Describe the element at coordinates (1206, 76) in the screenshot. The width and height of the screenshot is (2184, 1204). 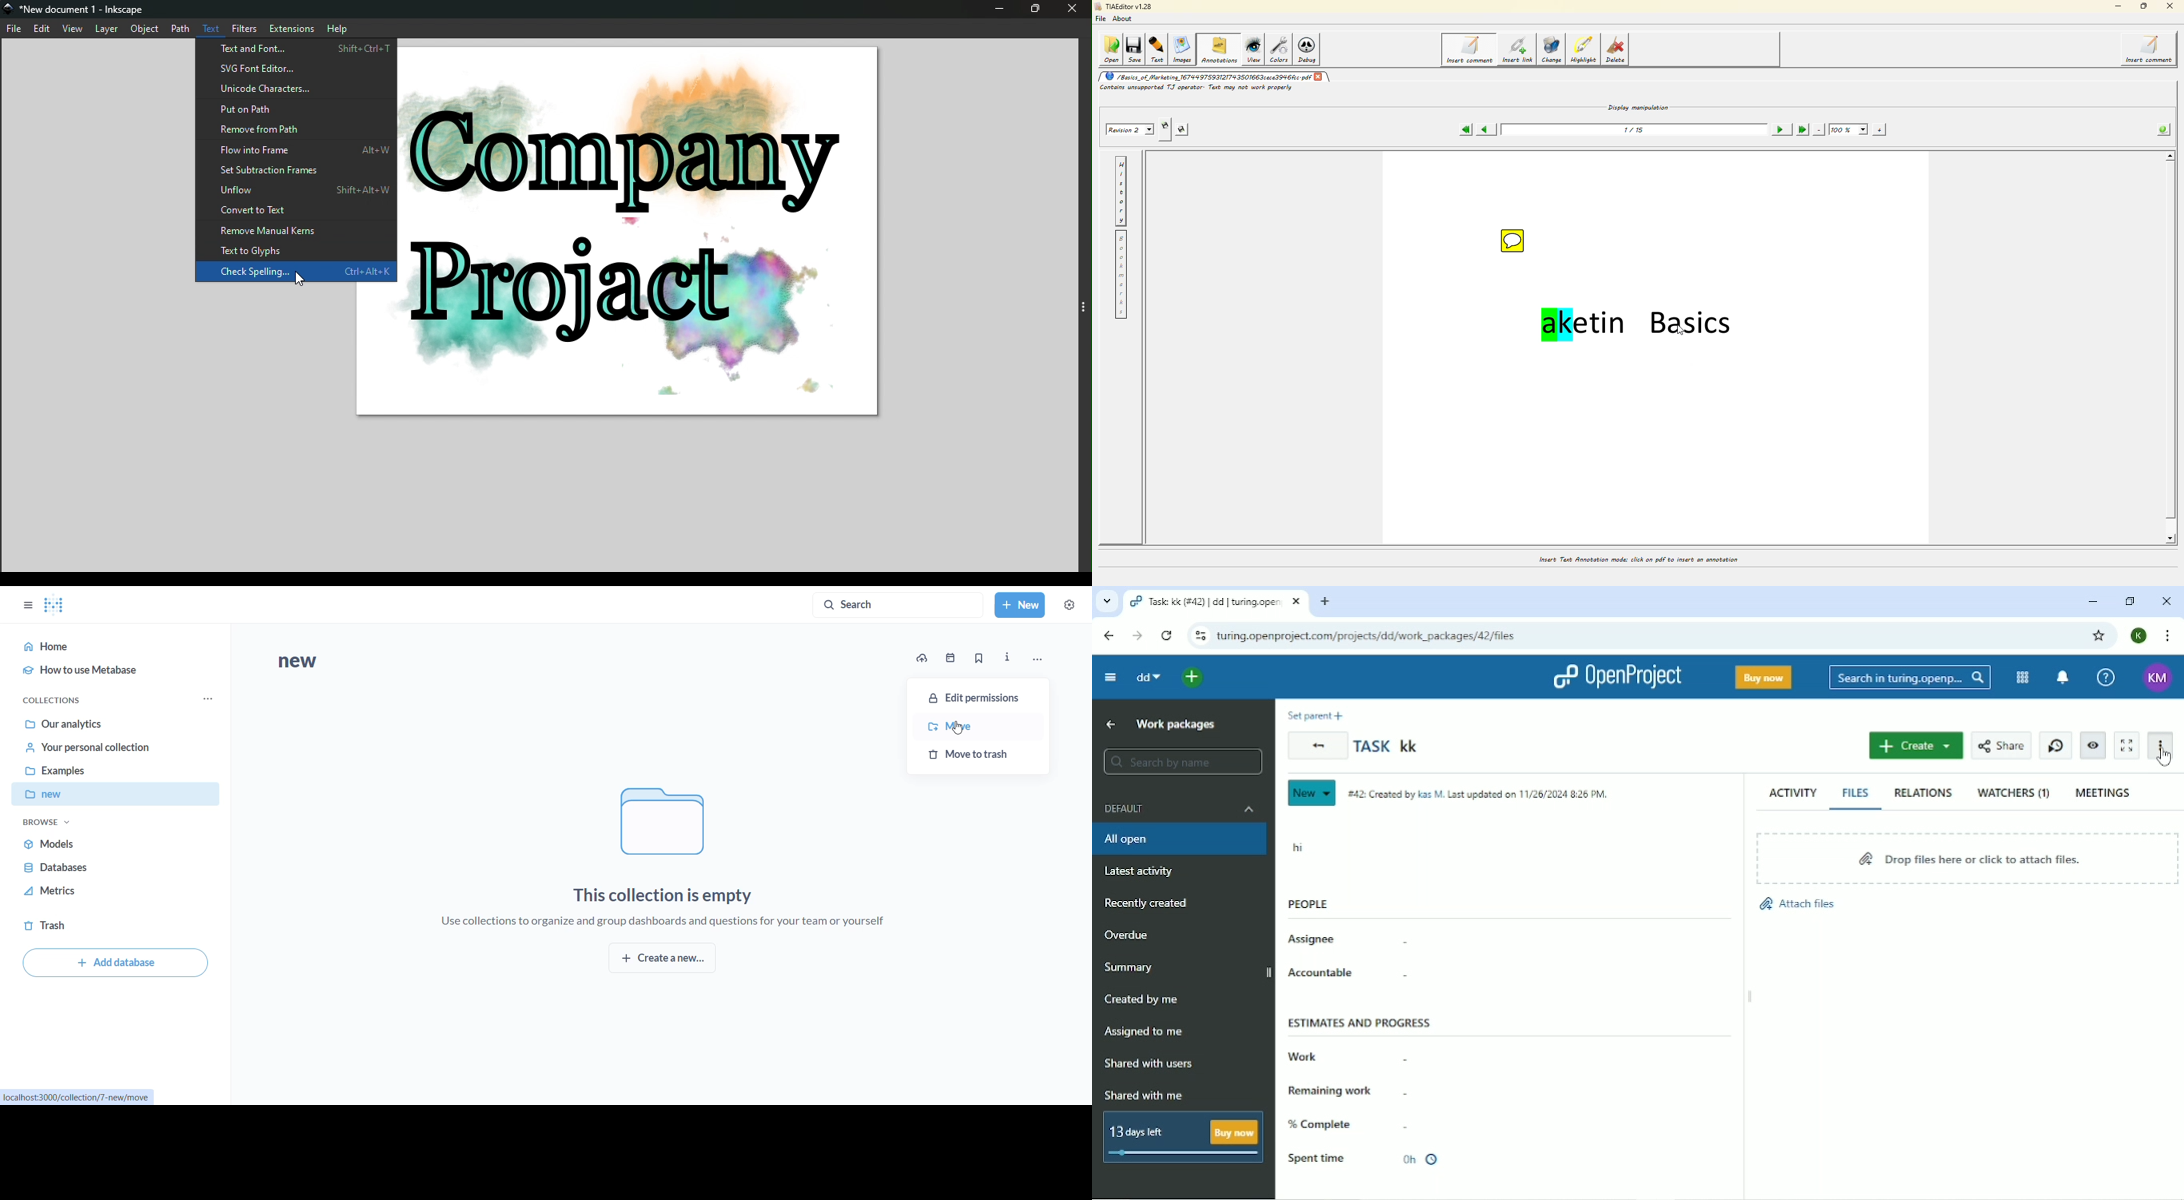
I see `/Basics of Marketing 167999759312T793501663cece3996c.pdf` at that location.